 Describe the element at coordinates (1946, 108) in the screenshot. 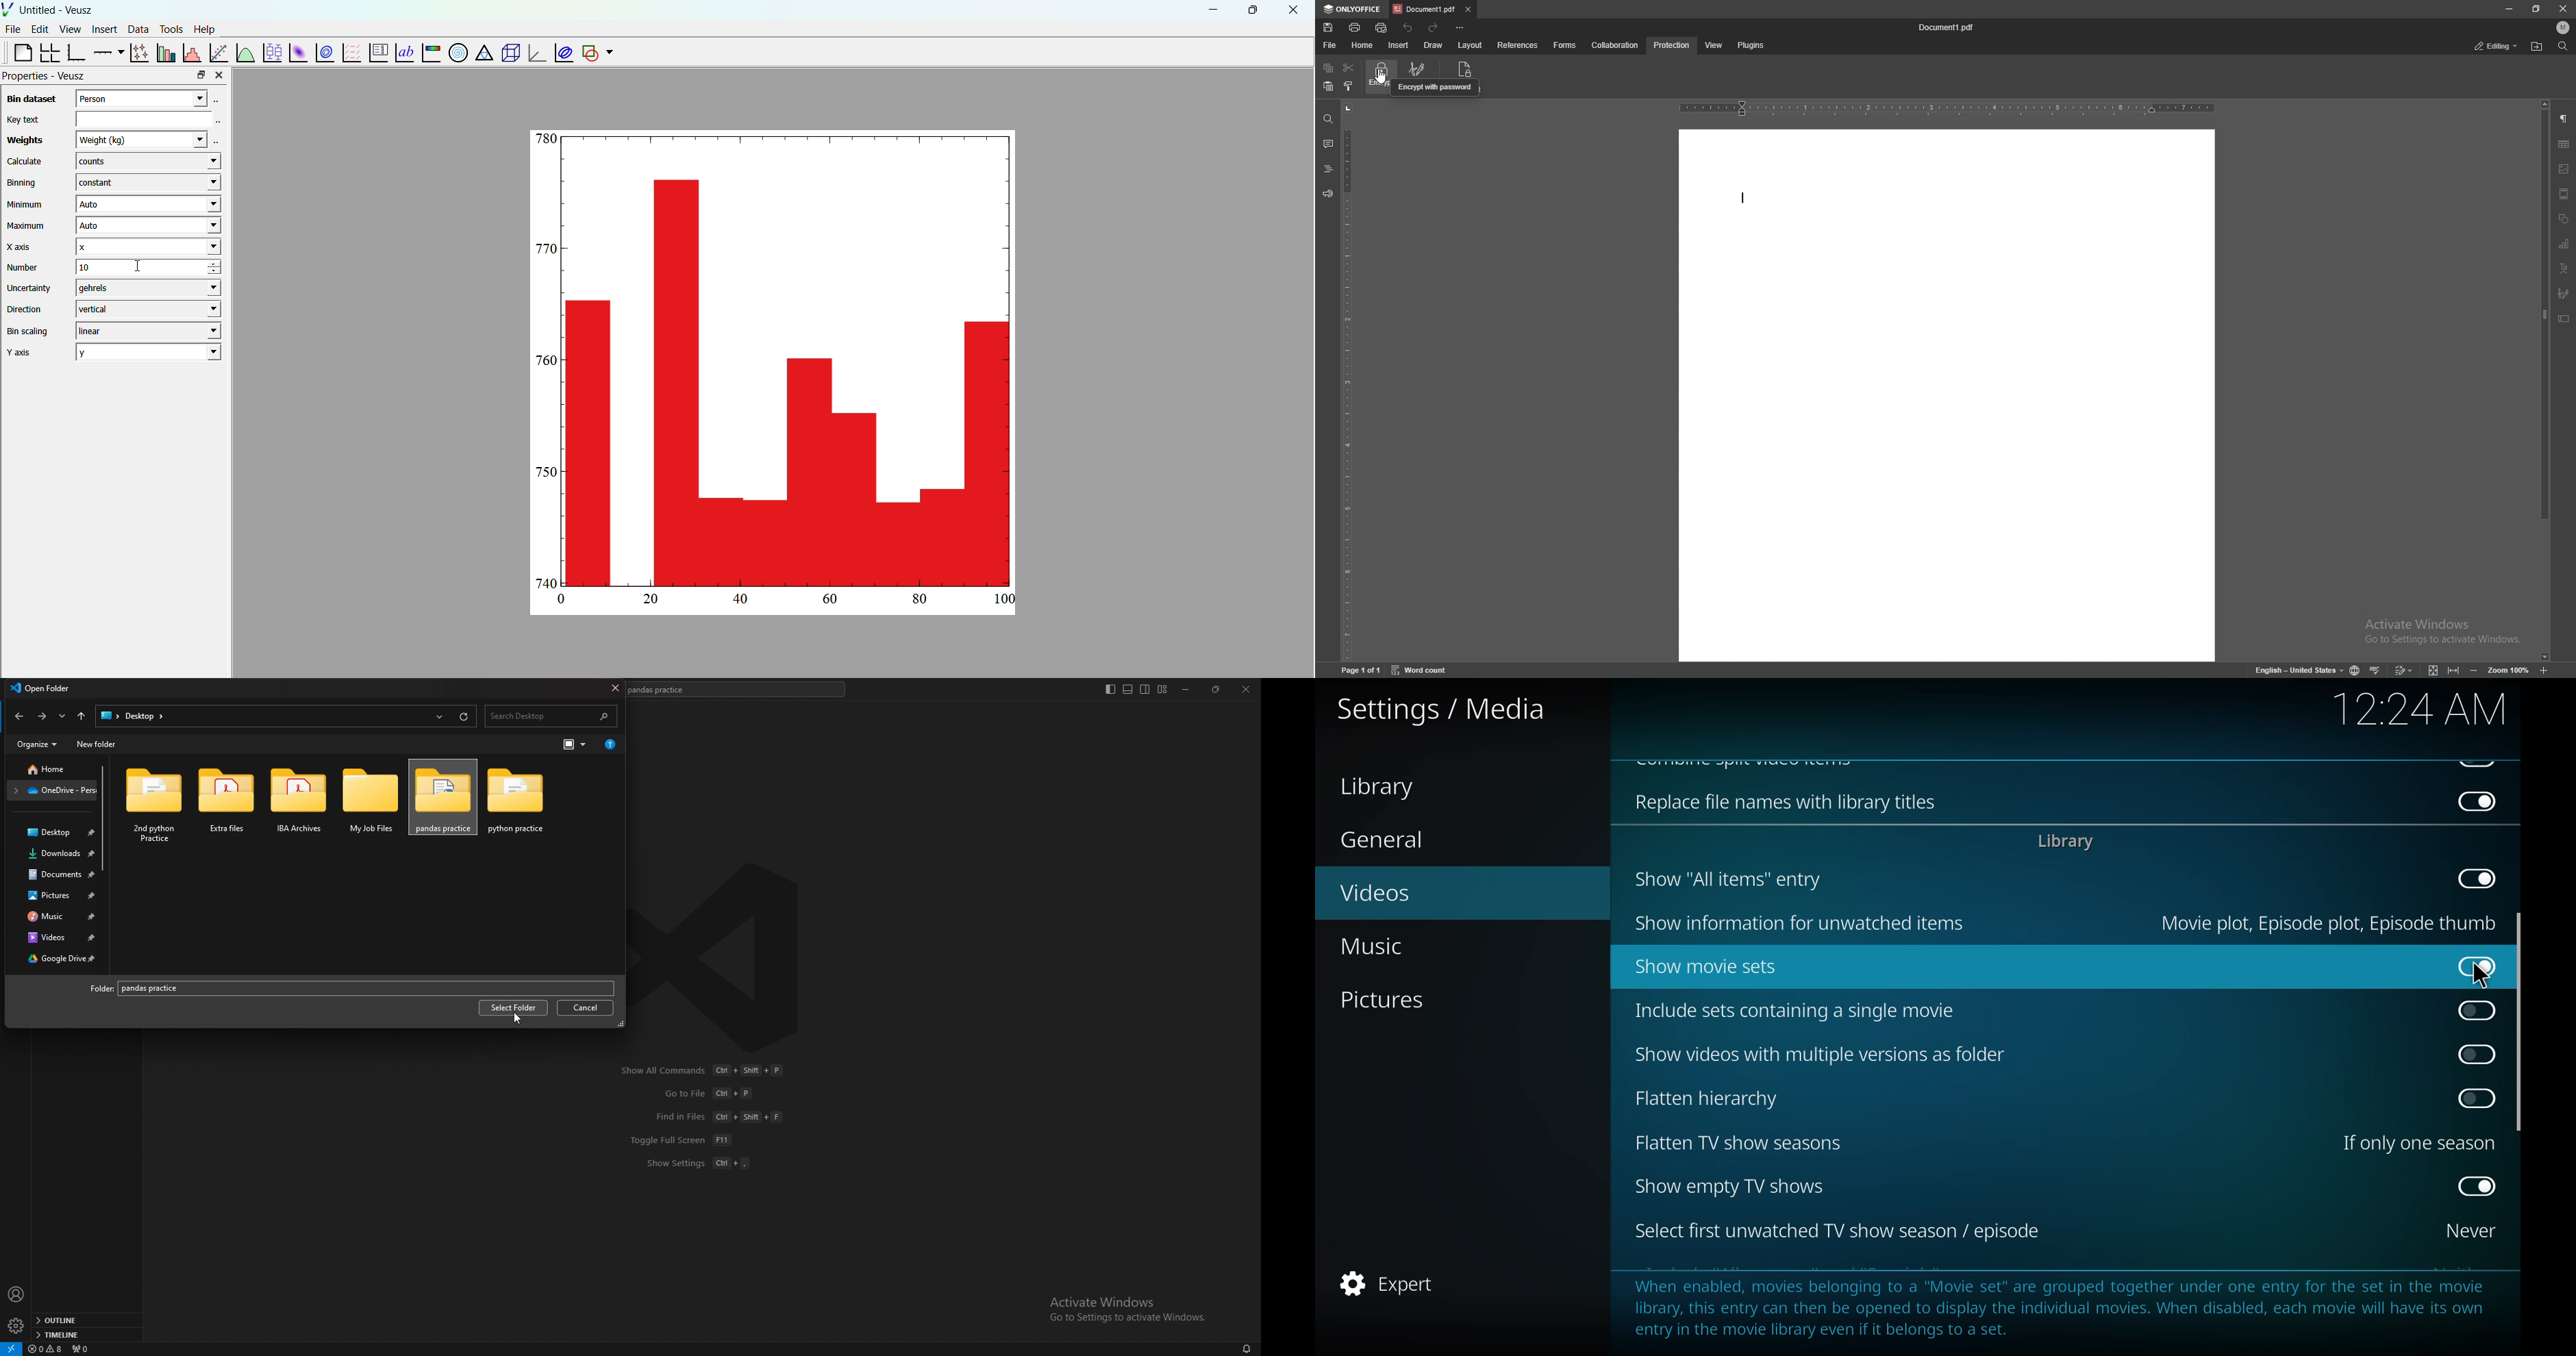

I see `horizontal scale` at that location.